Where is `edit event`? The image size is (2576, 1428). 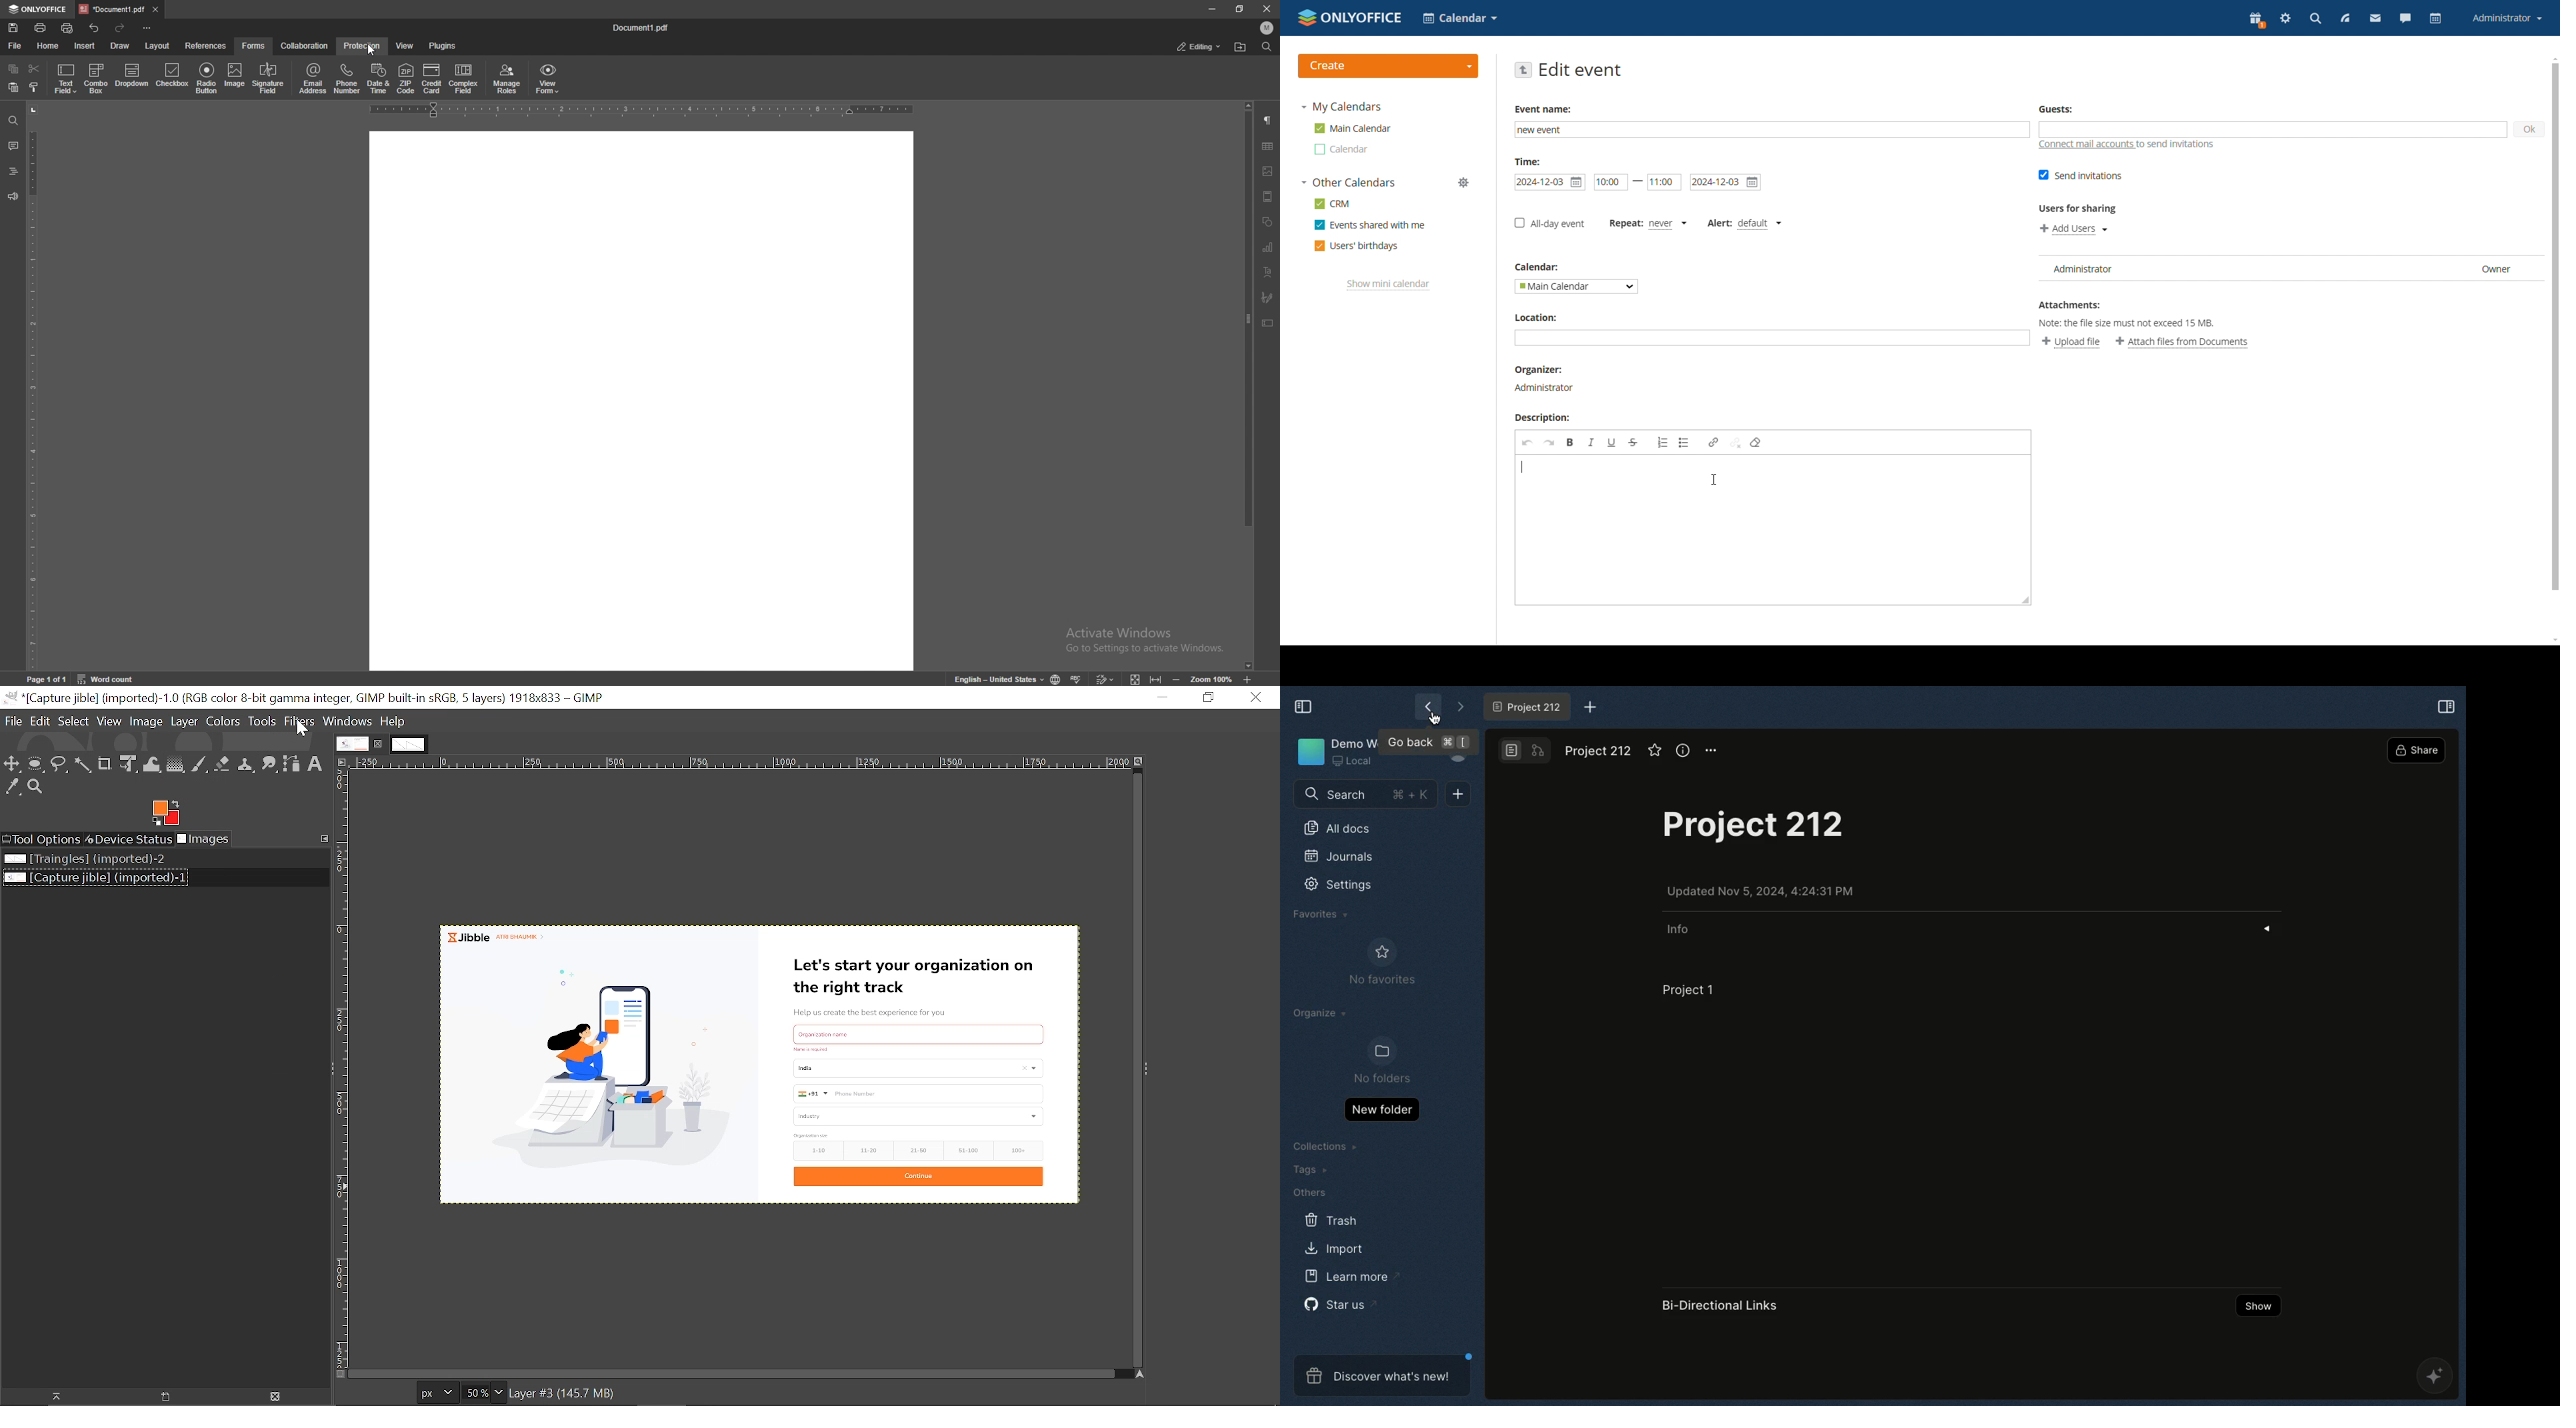
edit event is located at coordinates (1581, 69).